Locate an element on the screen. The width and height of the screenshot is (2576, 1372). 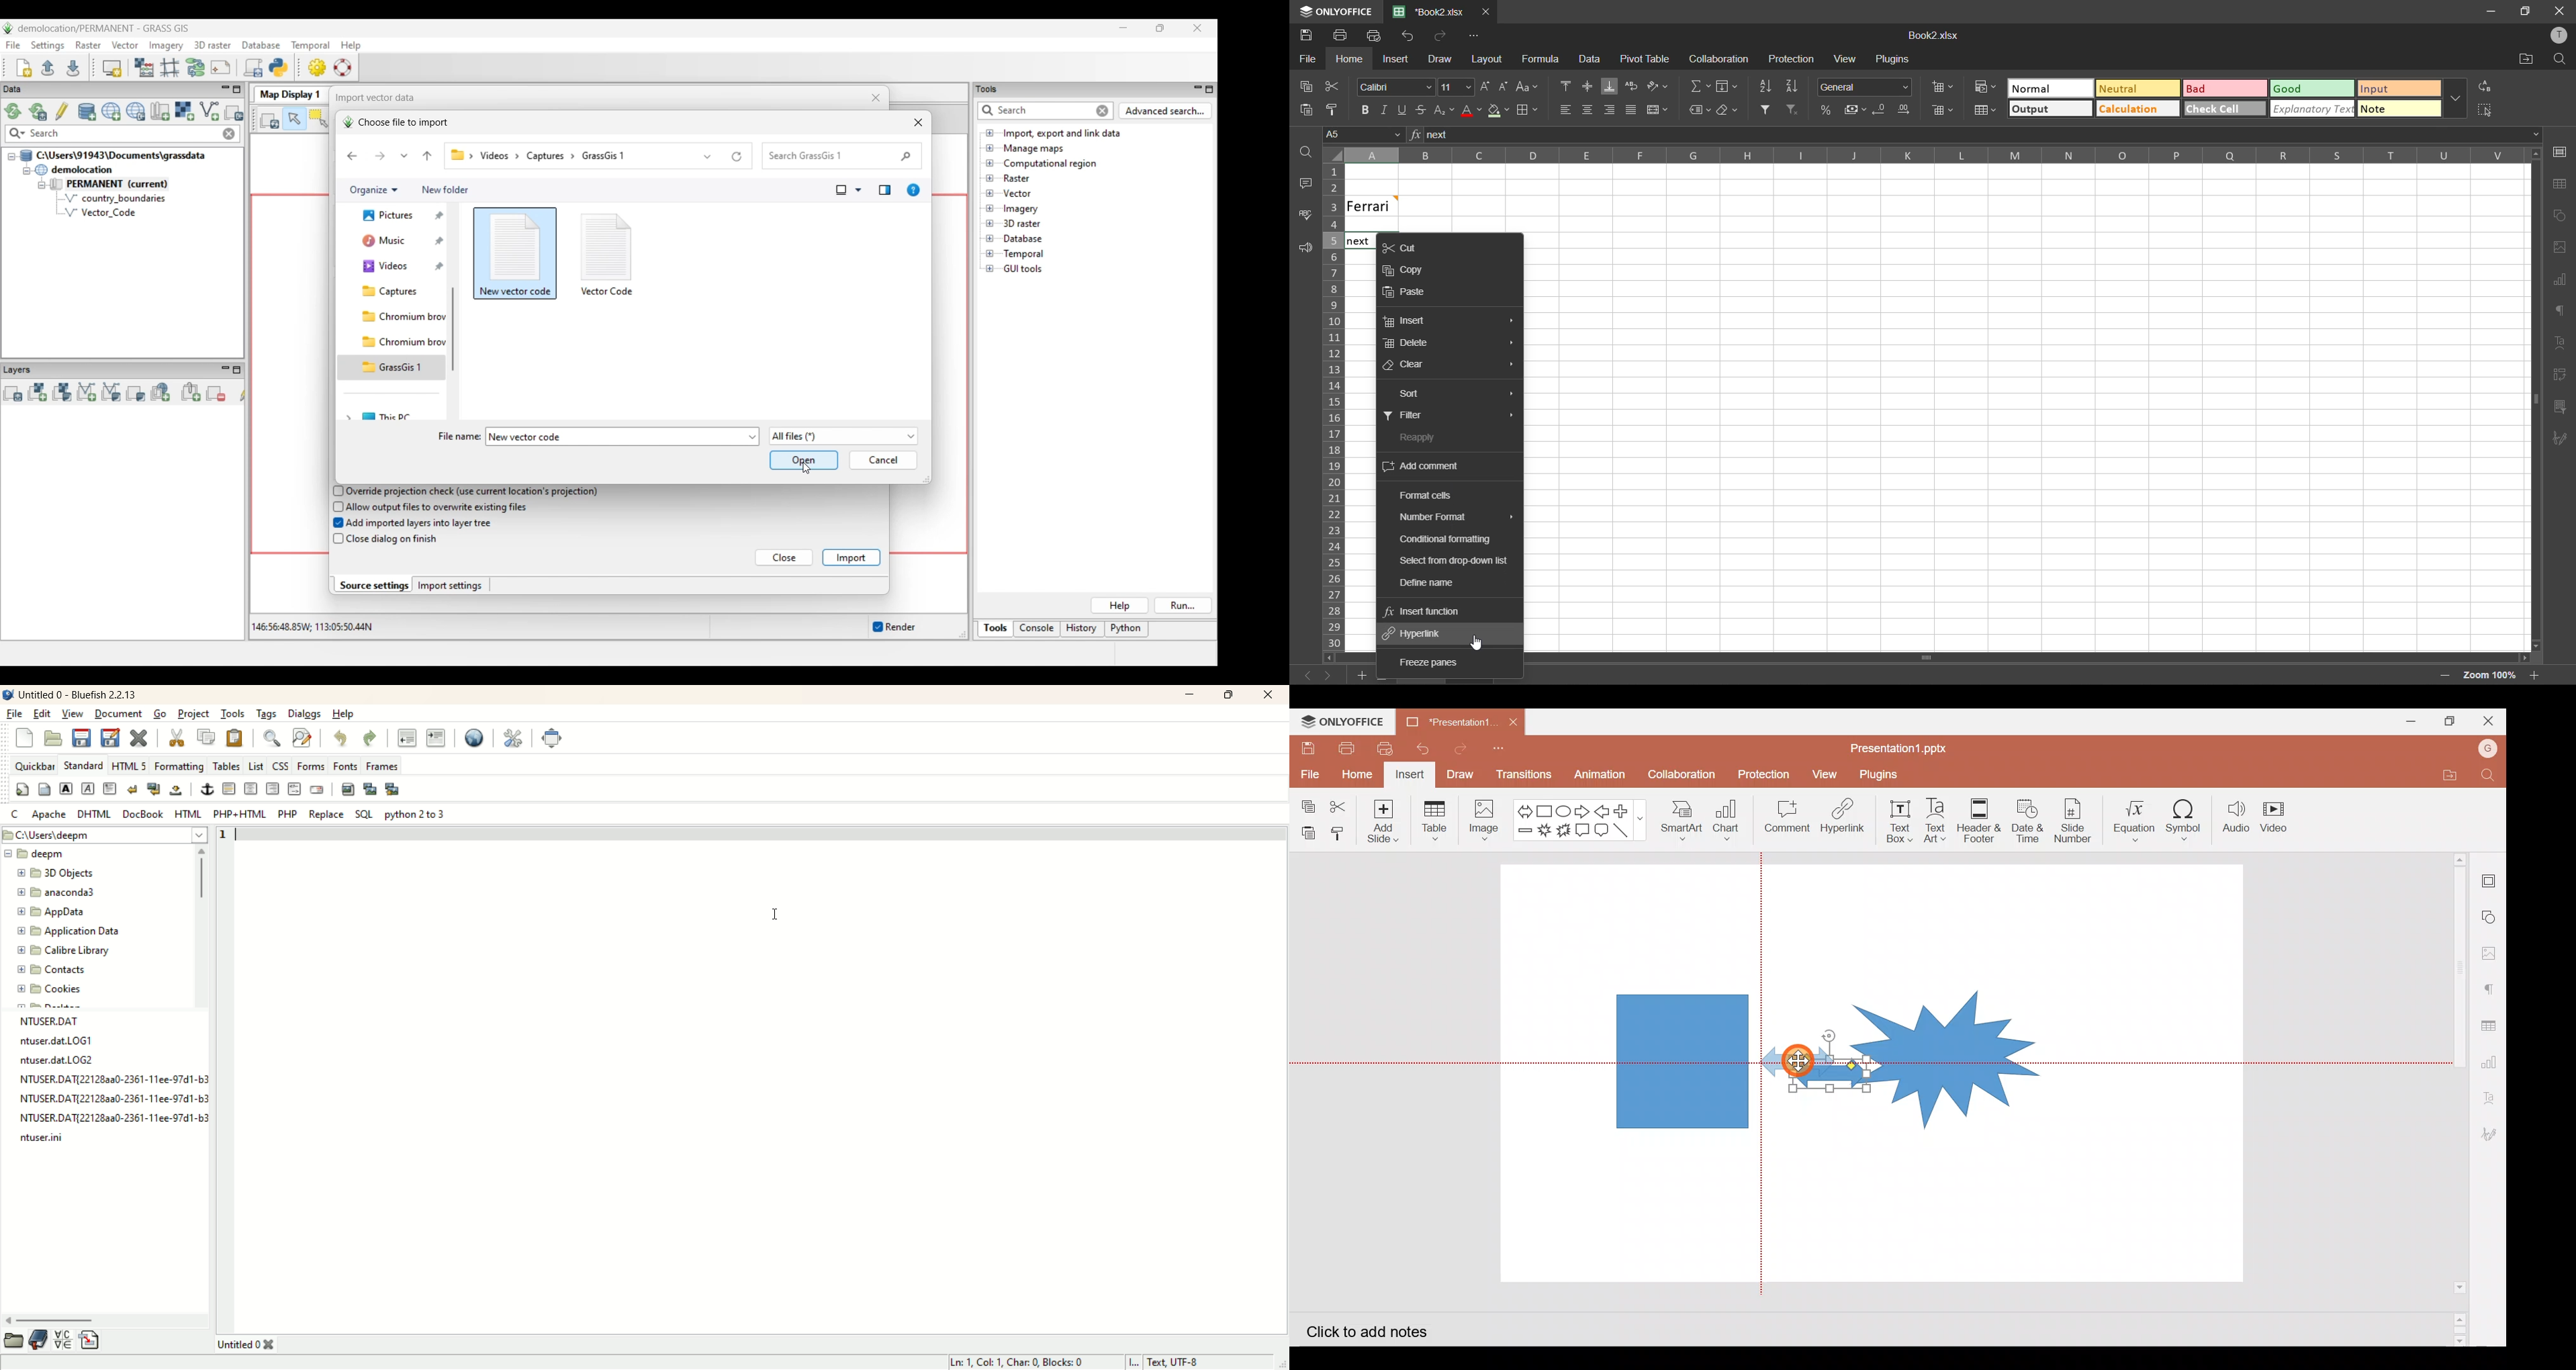
insert character is located at coordinates (67, 1341).